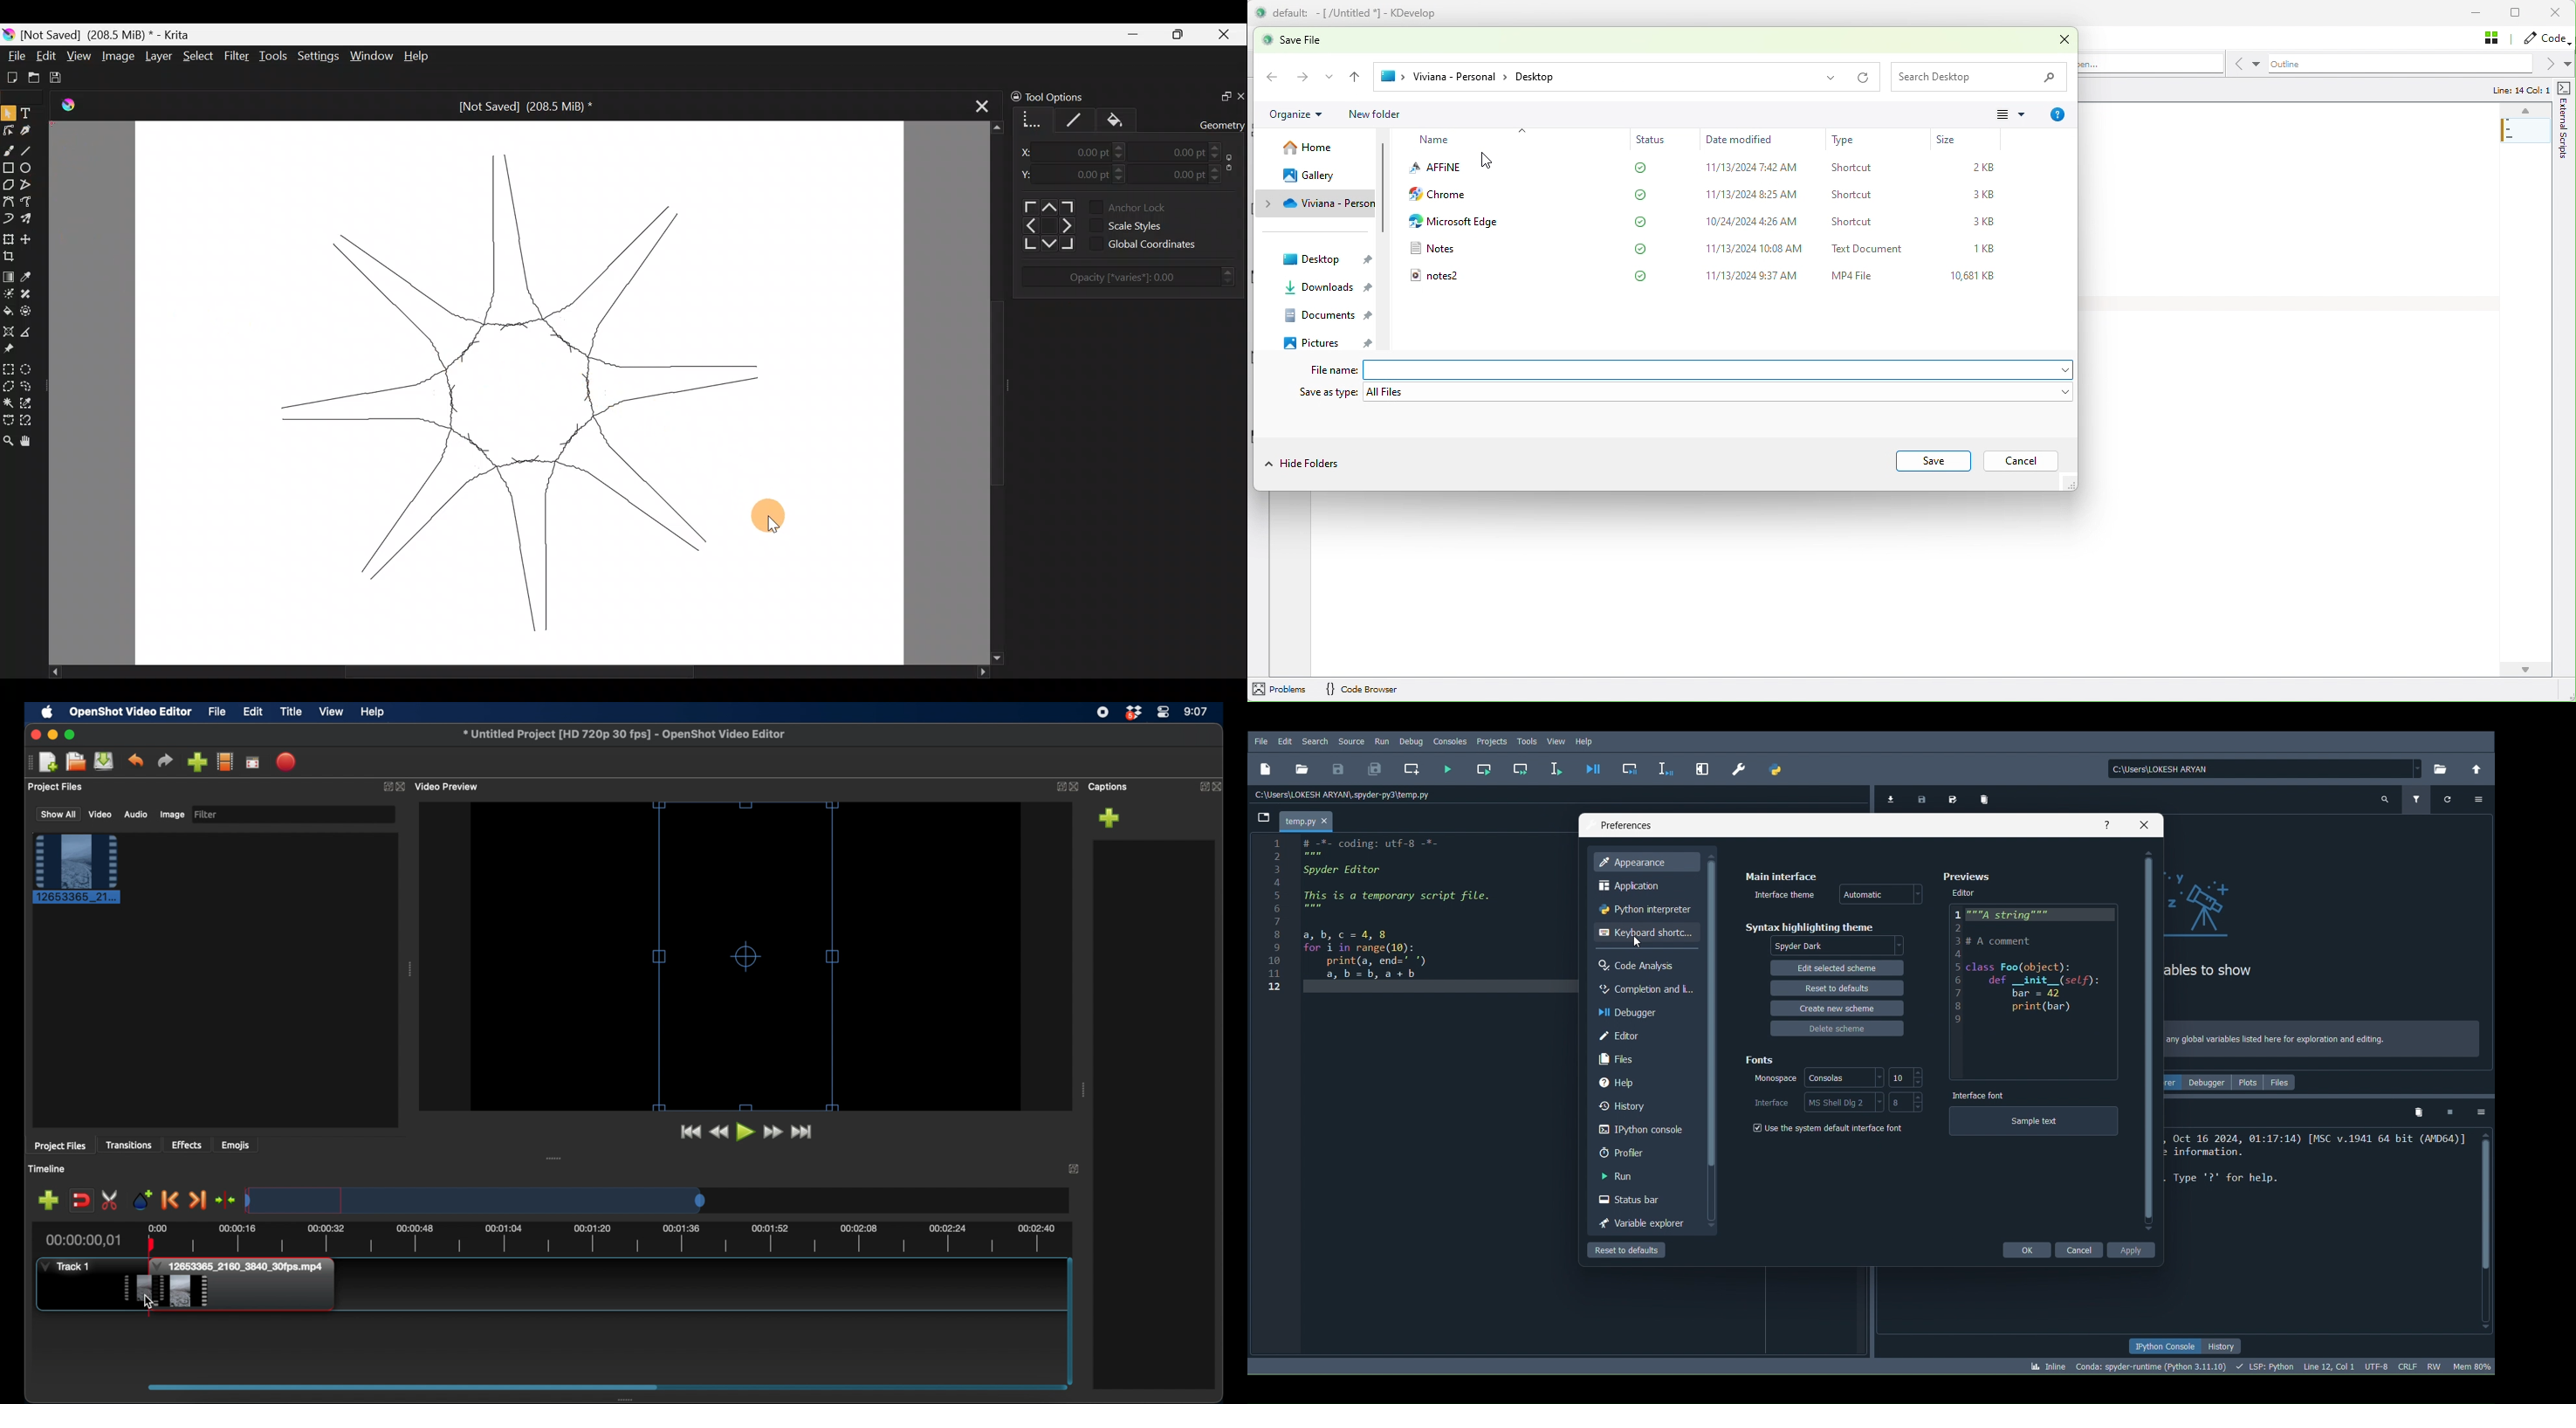  What do you see at coordinates (1839, 1009) in the screenshot?
I see `Create new scheme` at bounding box center [1839, 1009].